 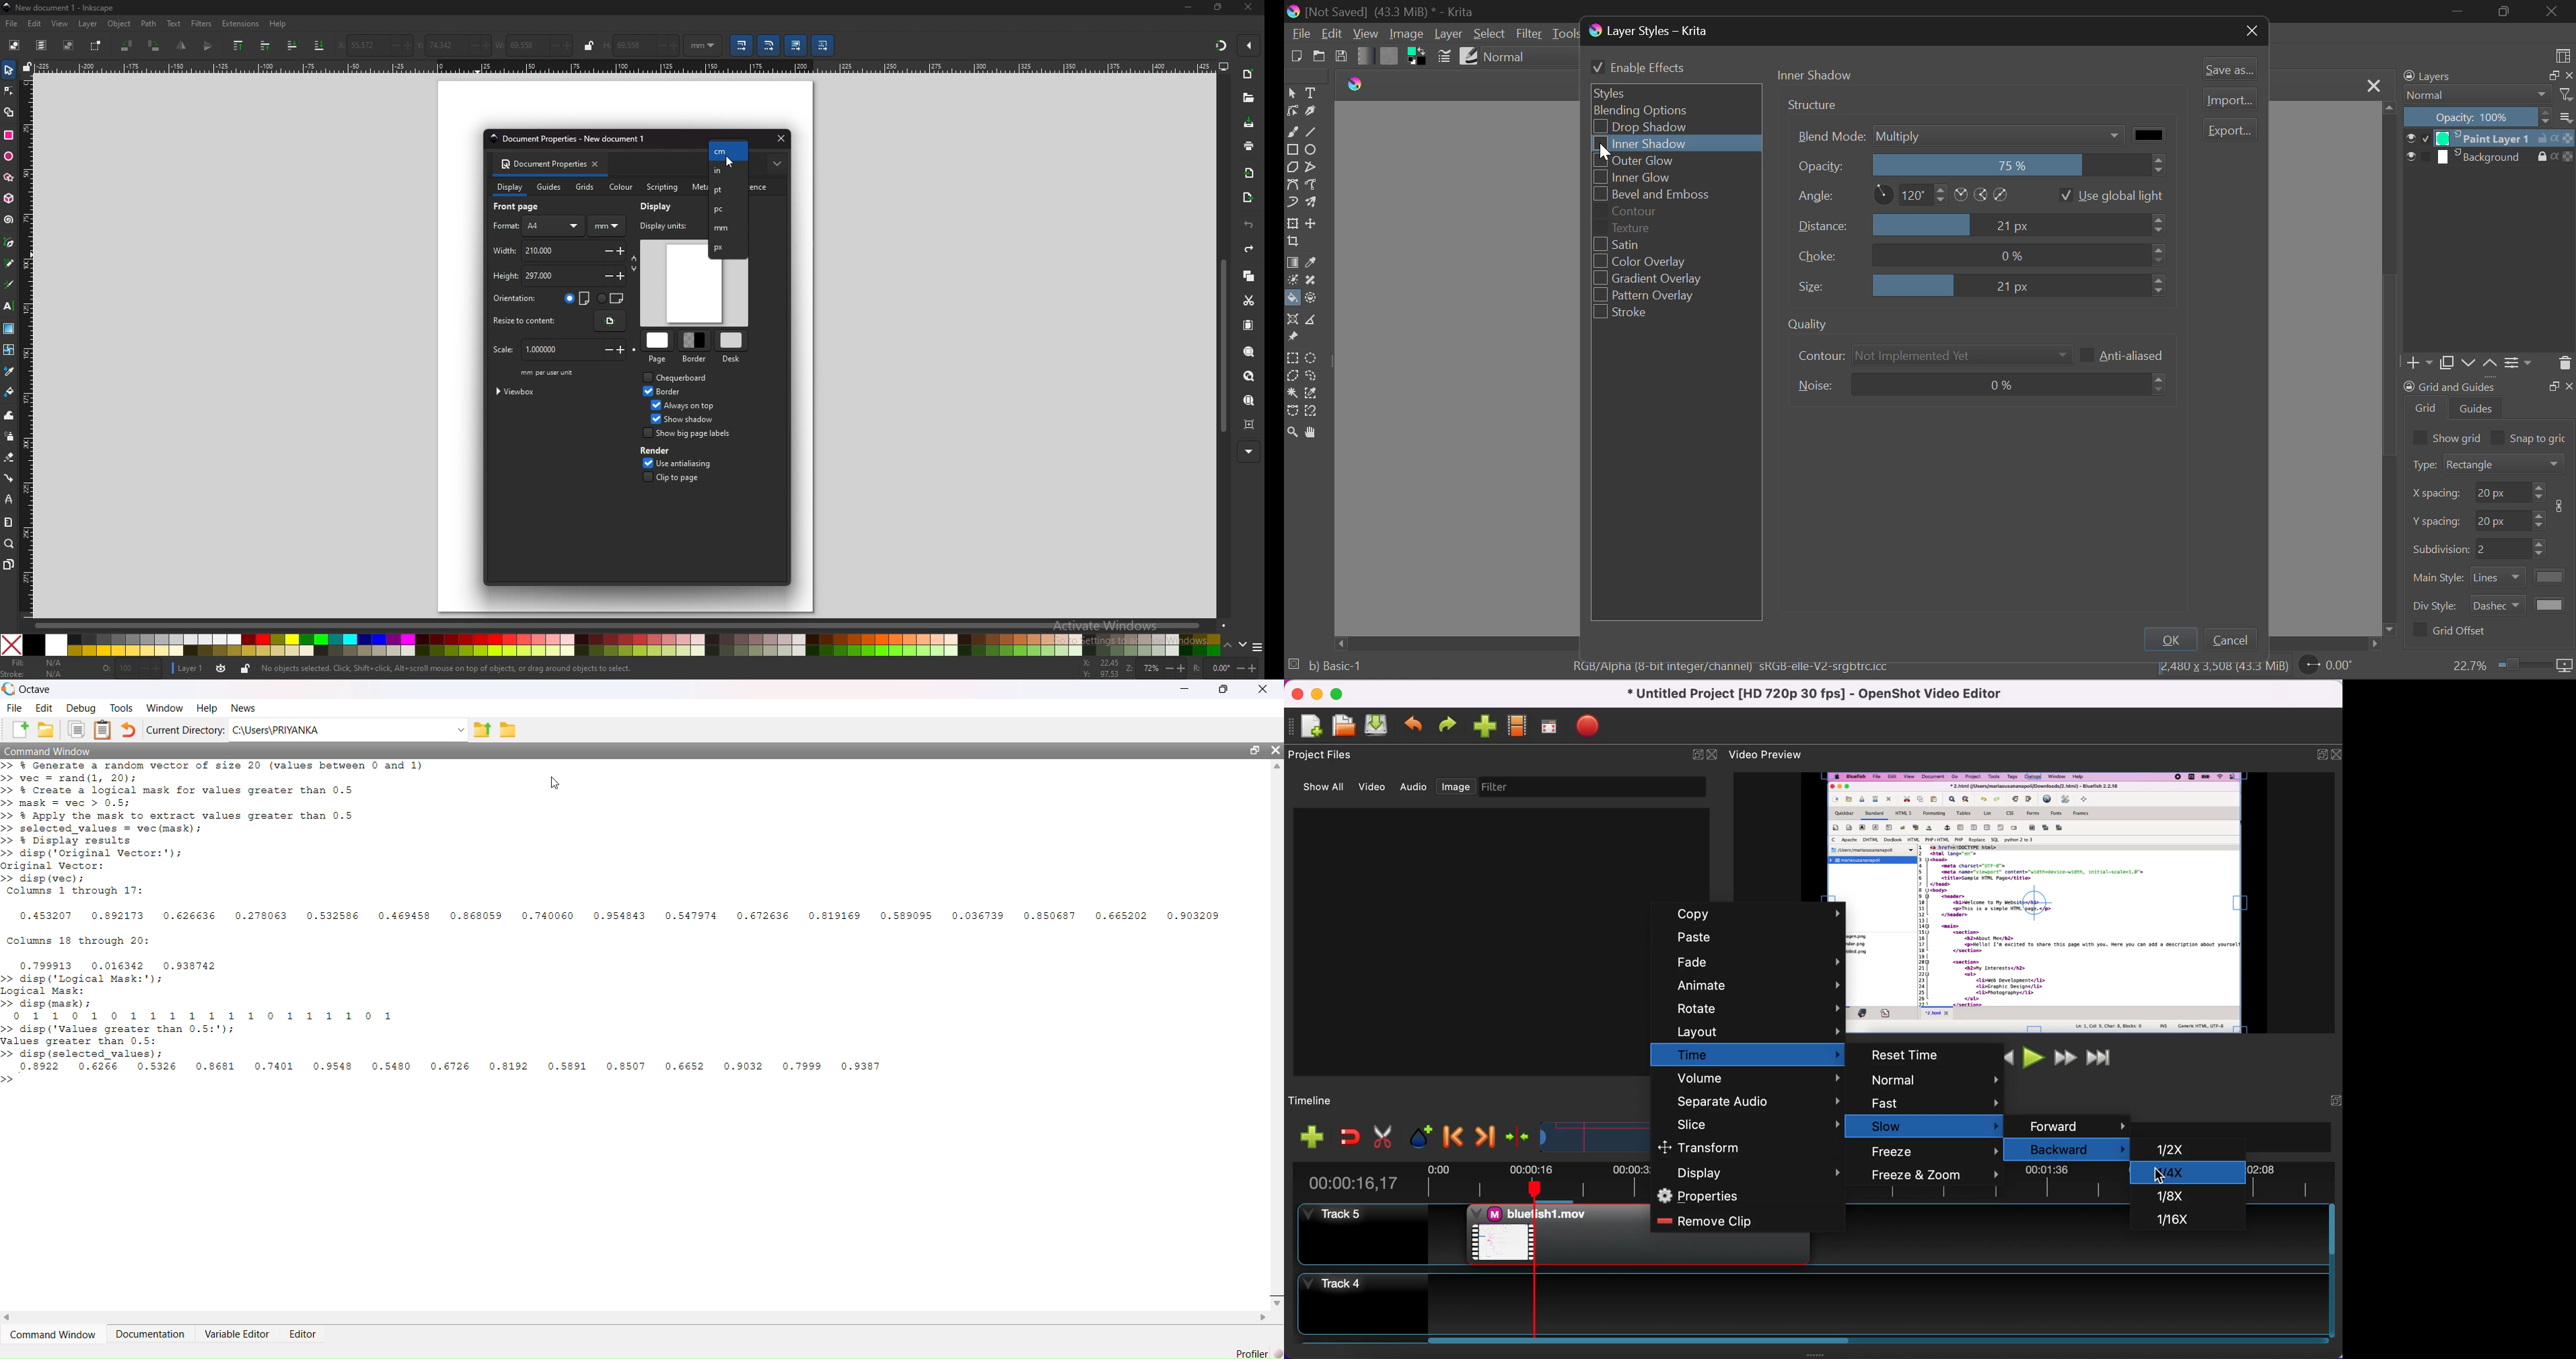 I want to click on text, so click(x=9, y=305).